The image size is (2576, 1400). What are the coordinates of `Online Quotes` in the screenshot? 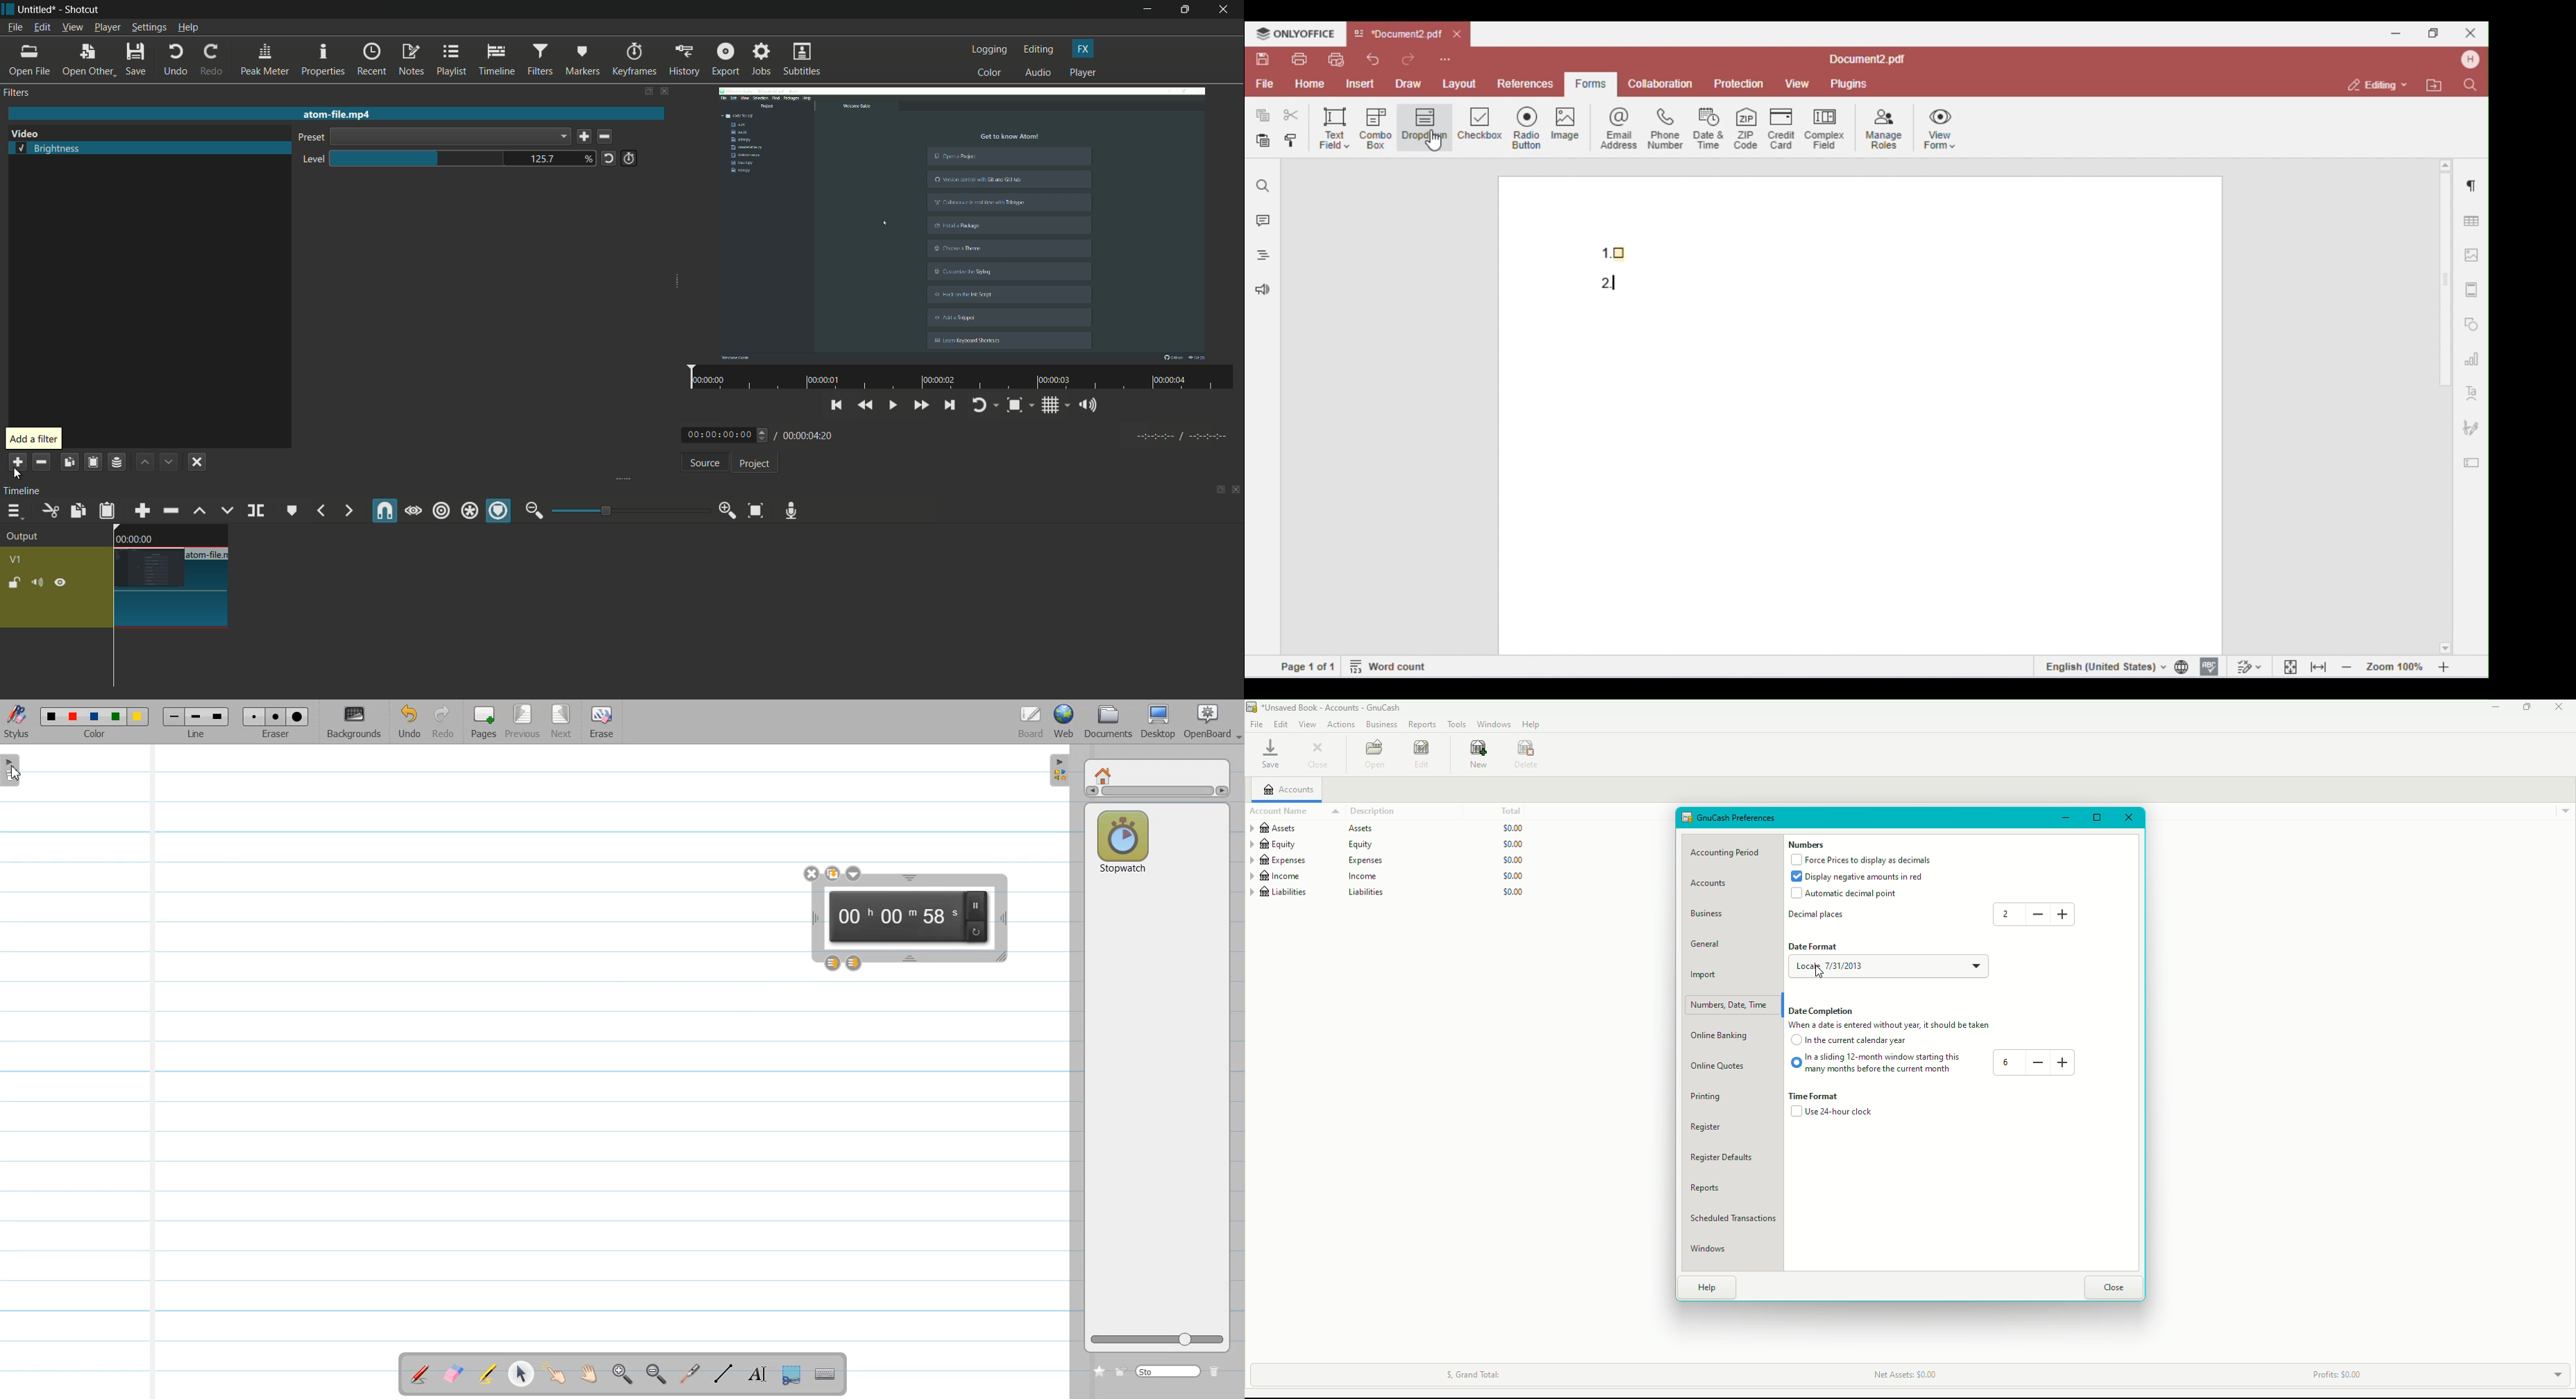 It's located at (1727, 1066).